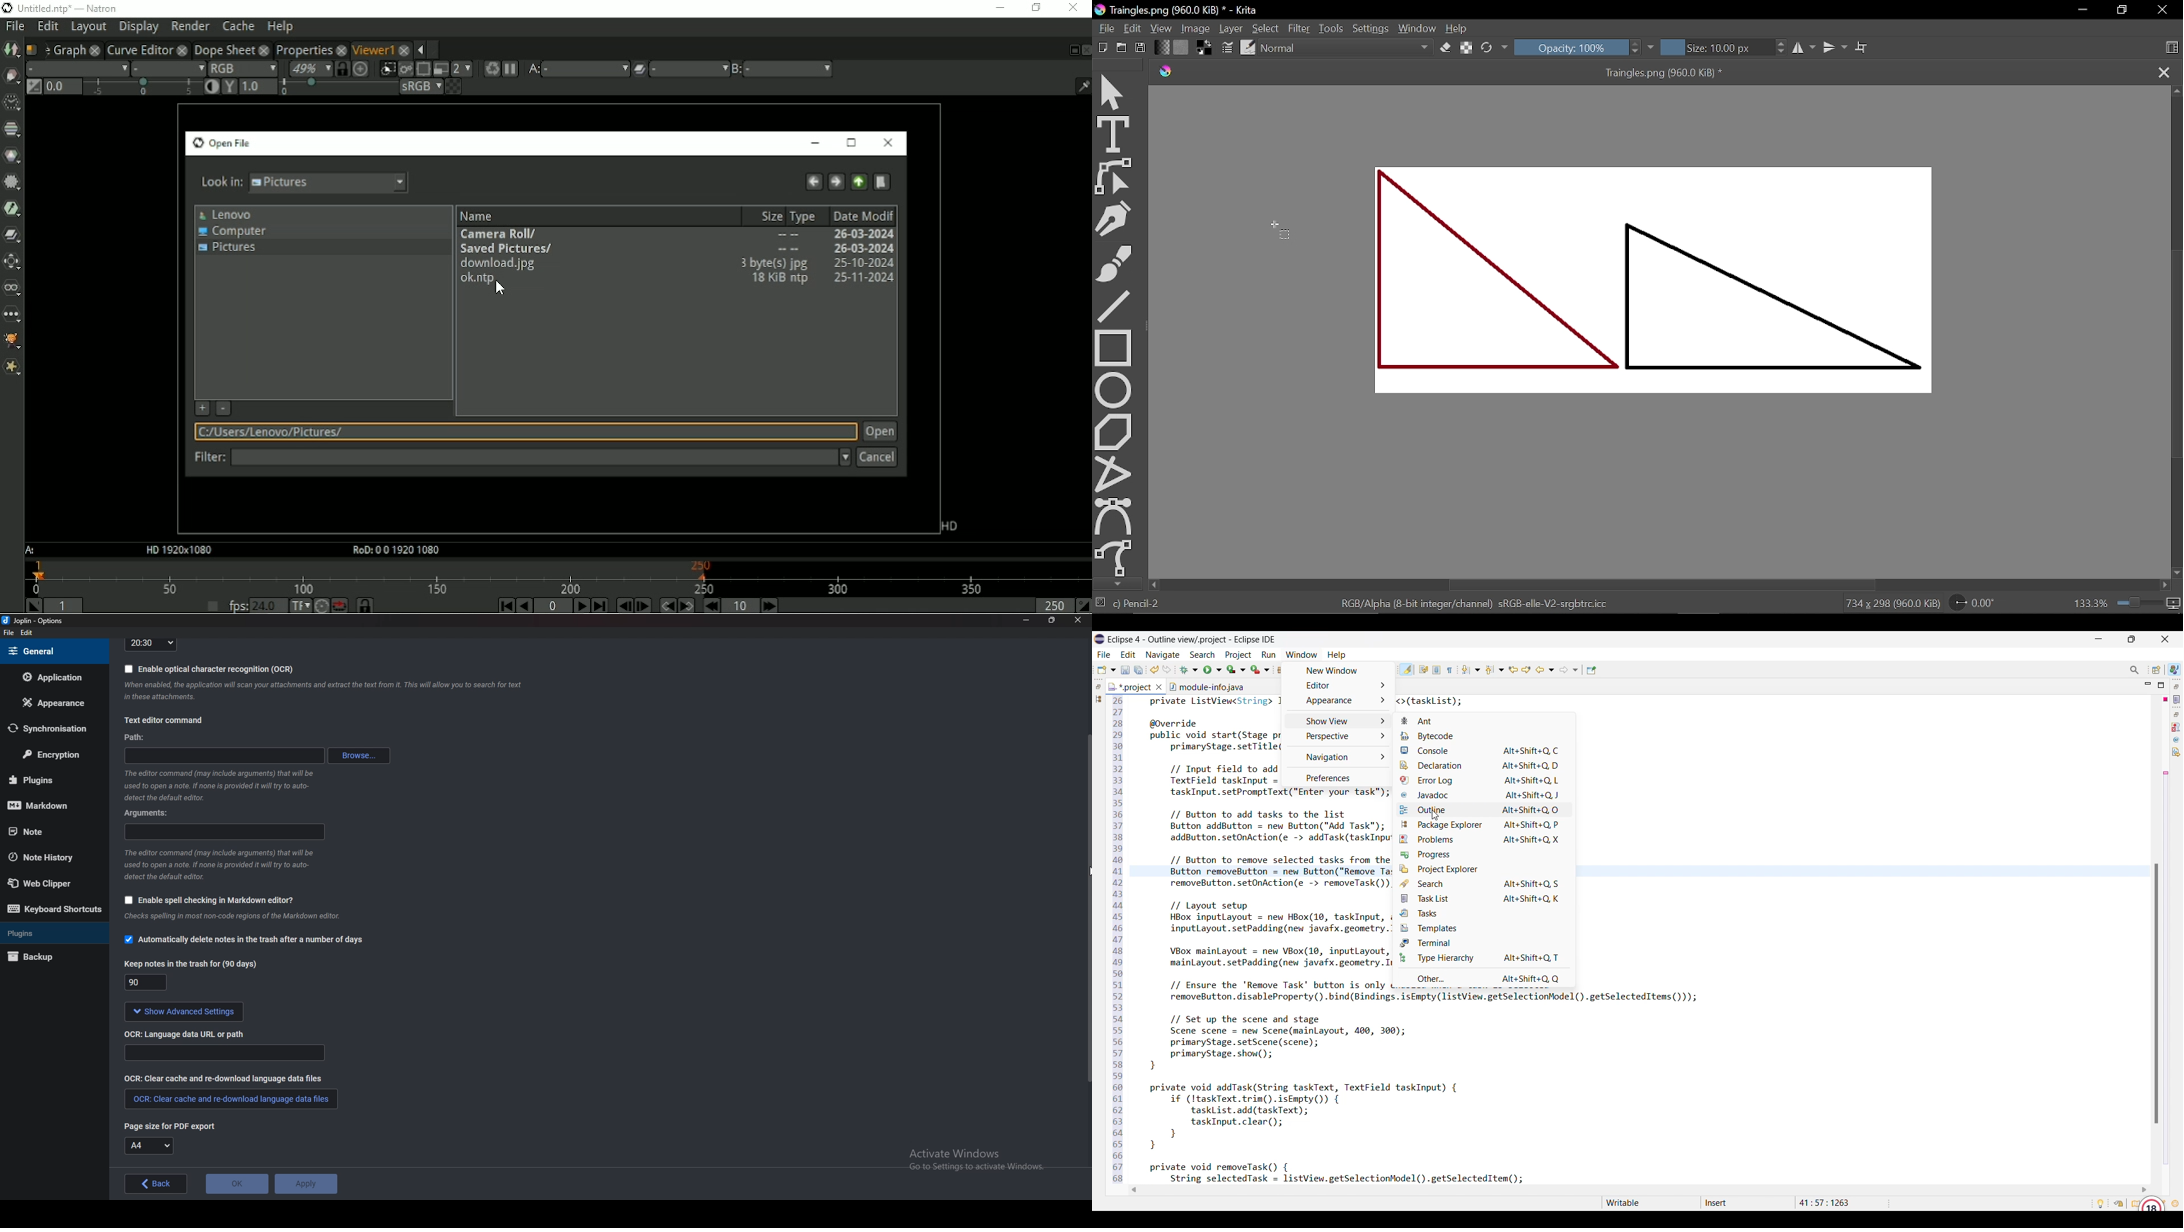 Image resolution: width=2184 pixels, height=1232 pixels. Describe the element at coordinates (1861, 48) in the screenshot. I see `Wrap around tool` at that location.